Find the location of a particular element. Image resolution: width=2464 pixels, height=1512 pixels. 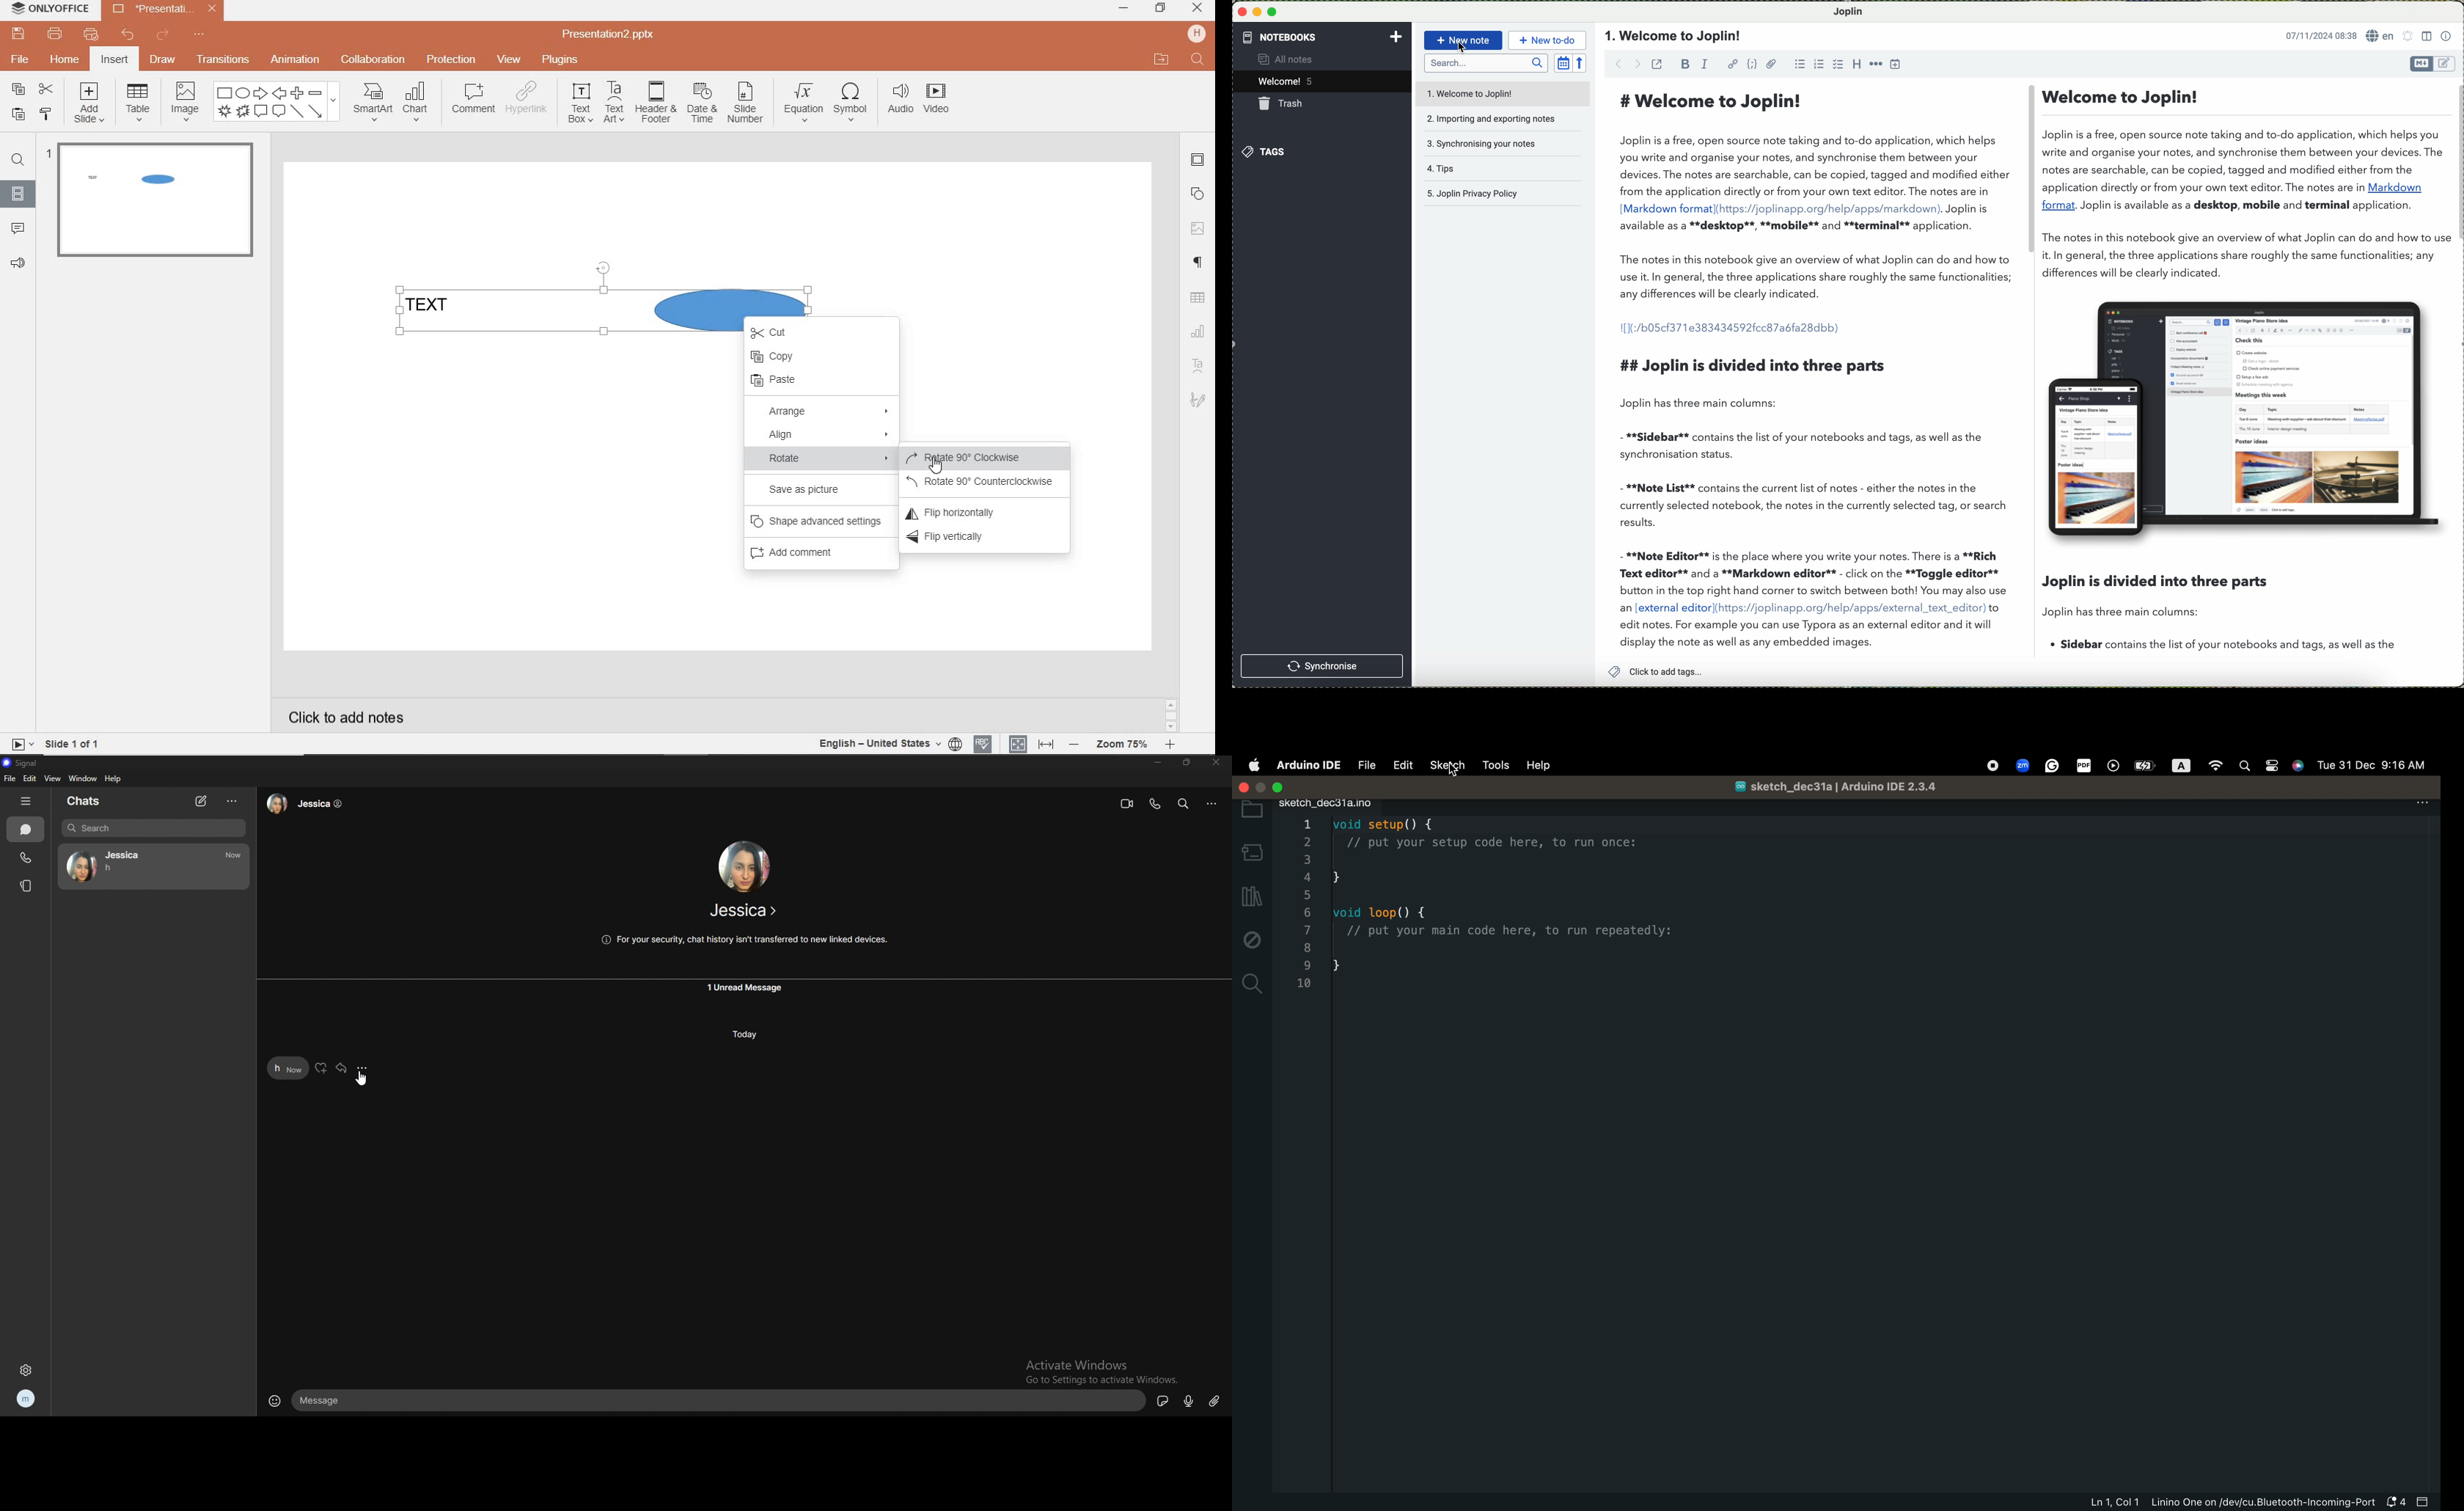

transitions is located at coordinates (224, 59).